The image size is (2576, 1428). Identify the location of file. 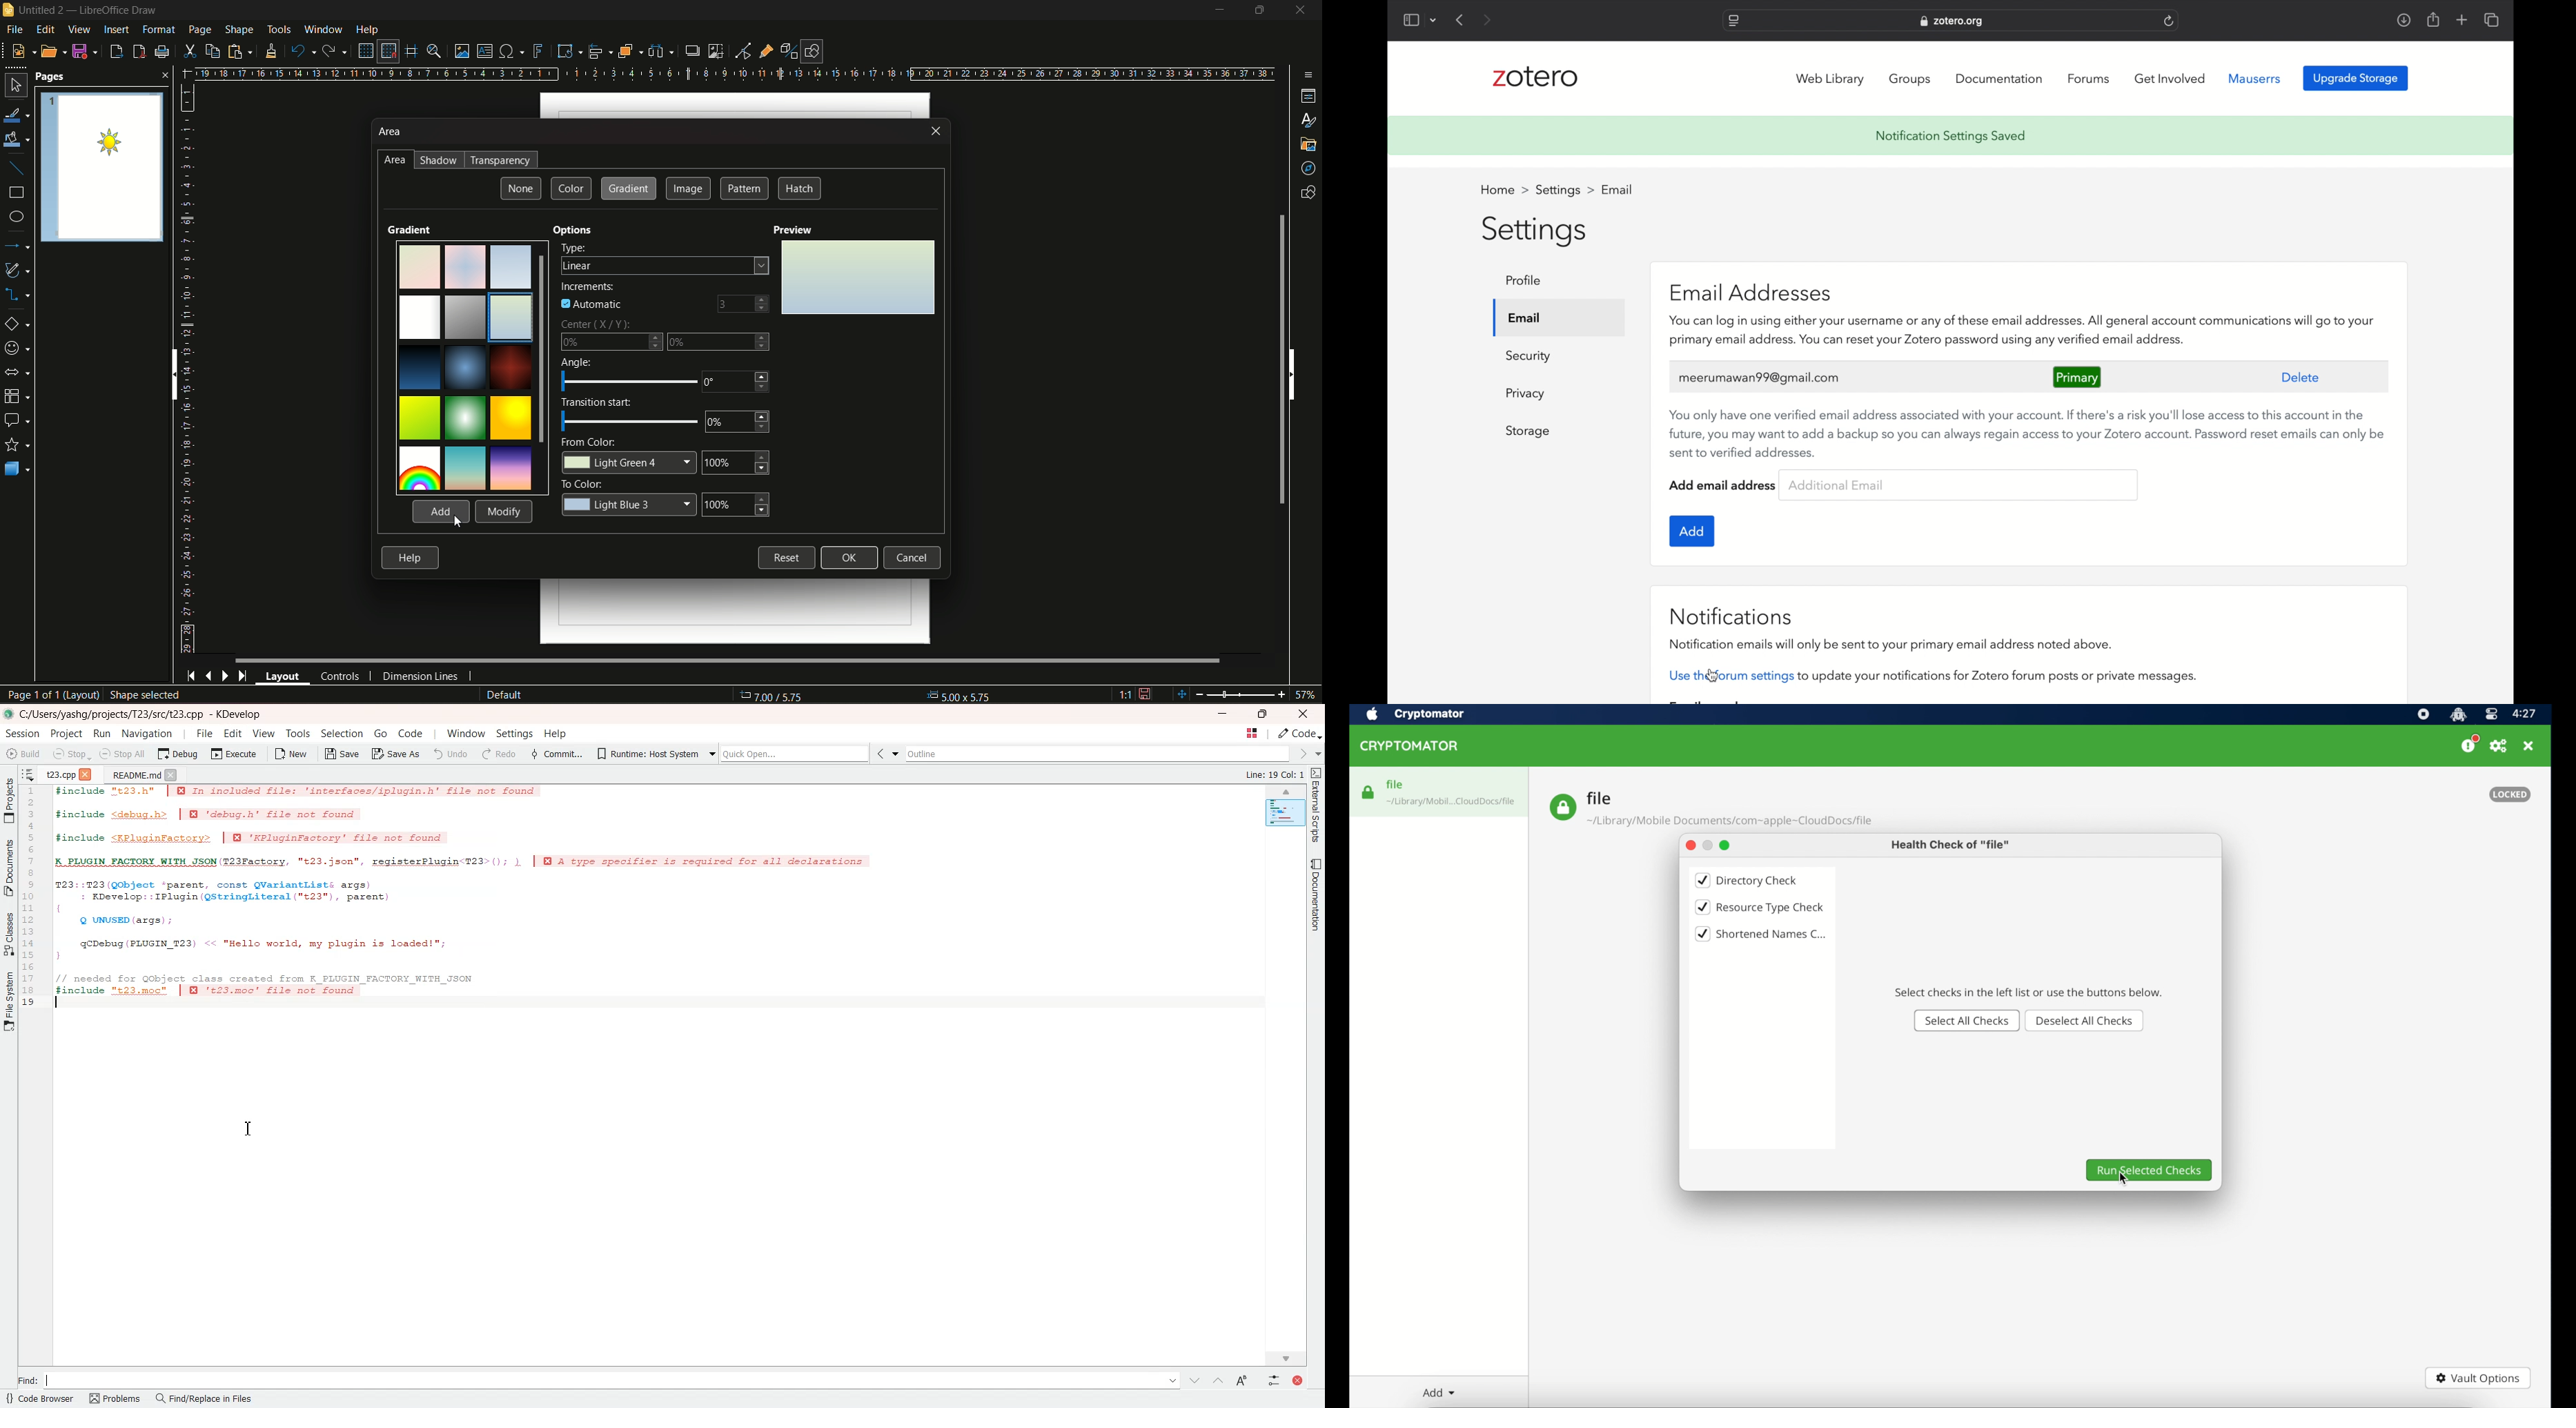
(1711, 809).